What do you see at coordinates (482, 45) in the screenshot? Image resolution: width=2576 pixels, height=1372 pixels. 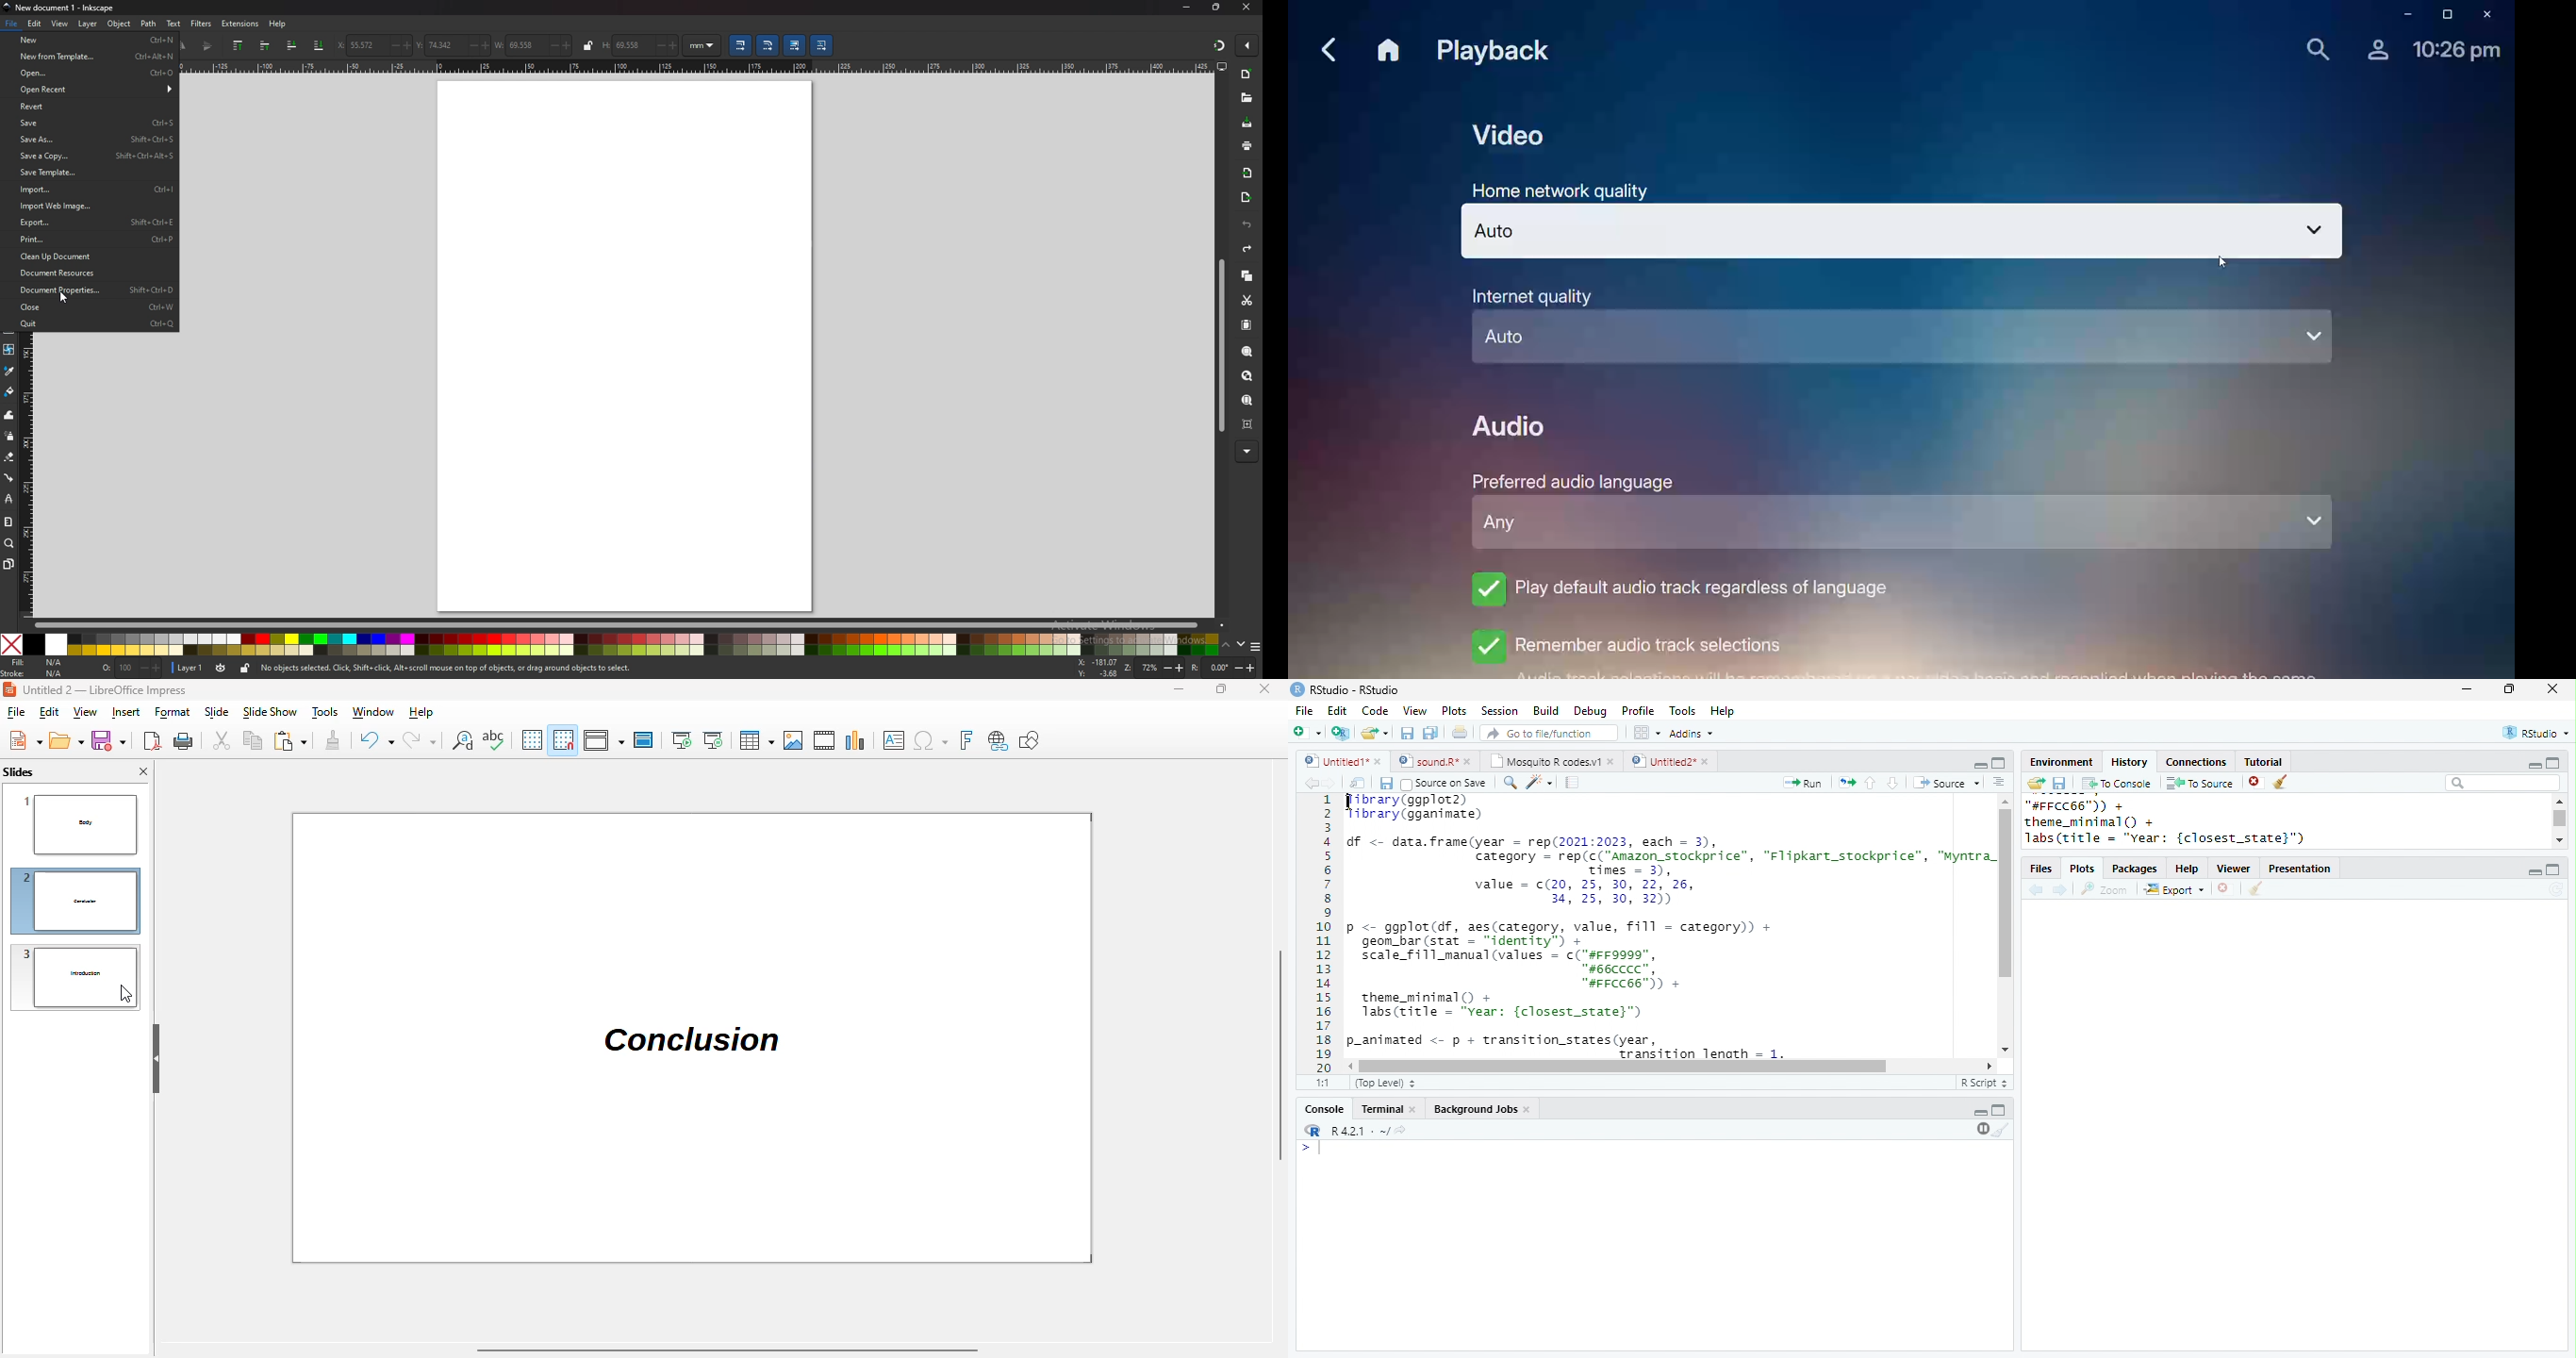 I see `+` at bounding box center [482, 45].